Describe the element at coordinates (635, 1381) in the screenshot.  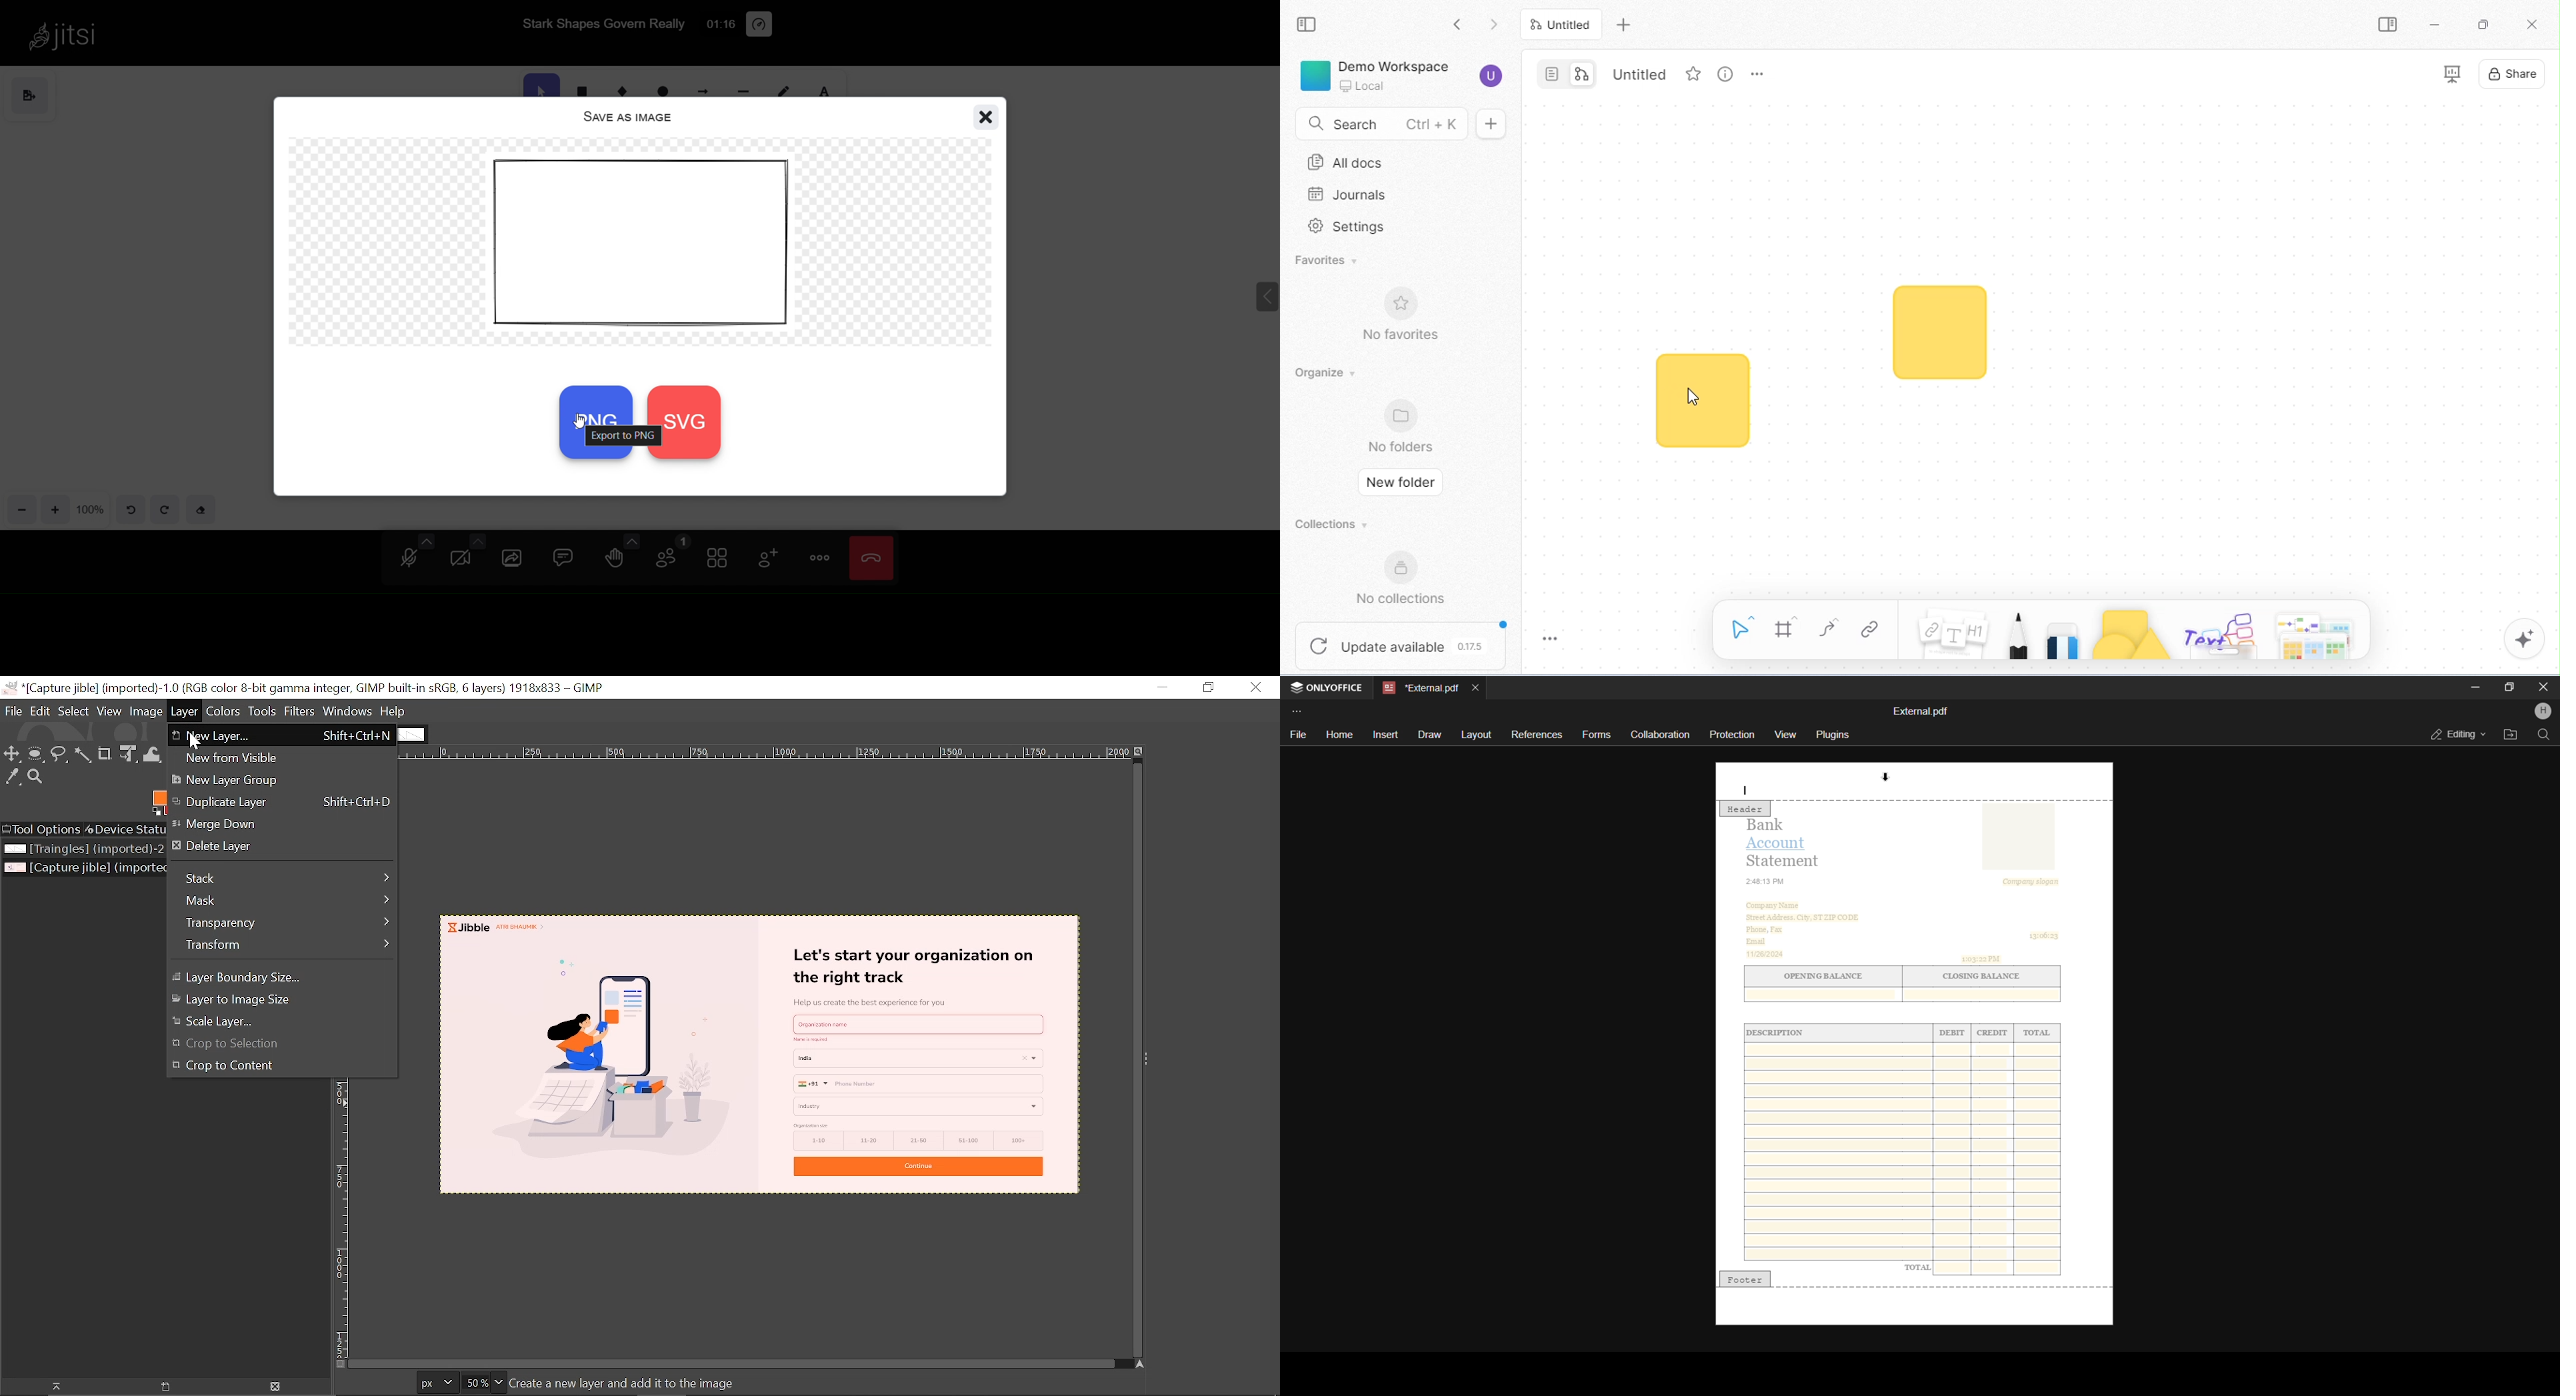
I see `create a new layer and add it to the image` at that location.